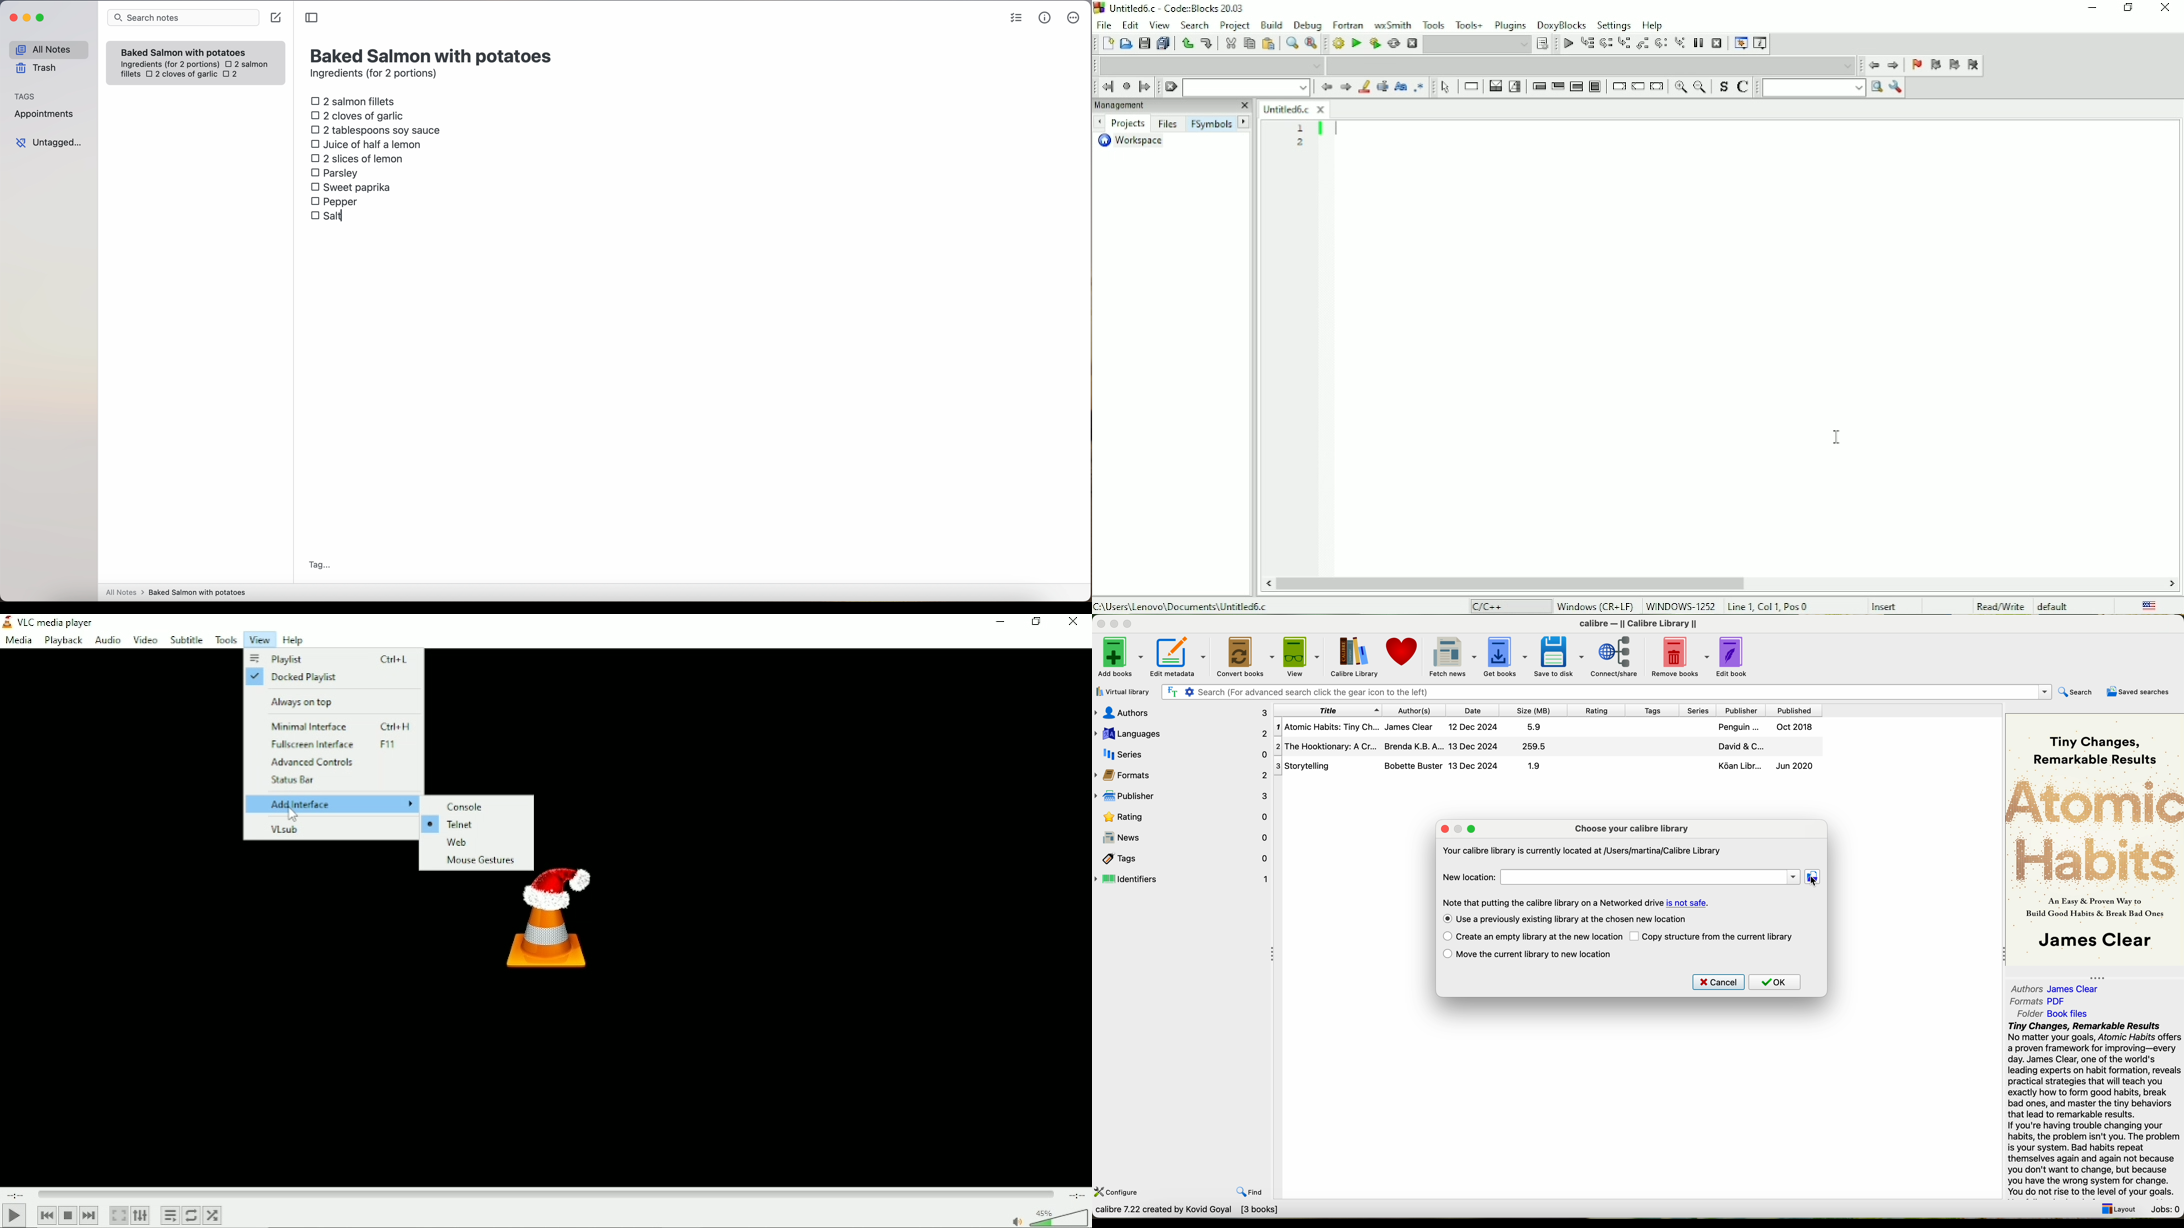  I want to click on maximize window, so click(1130, 625).